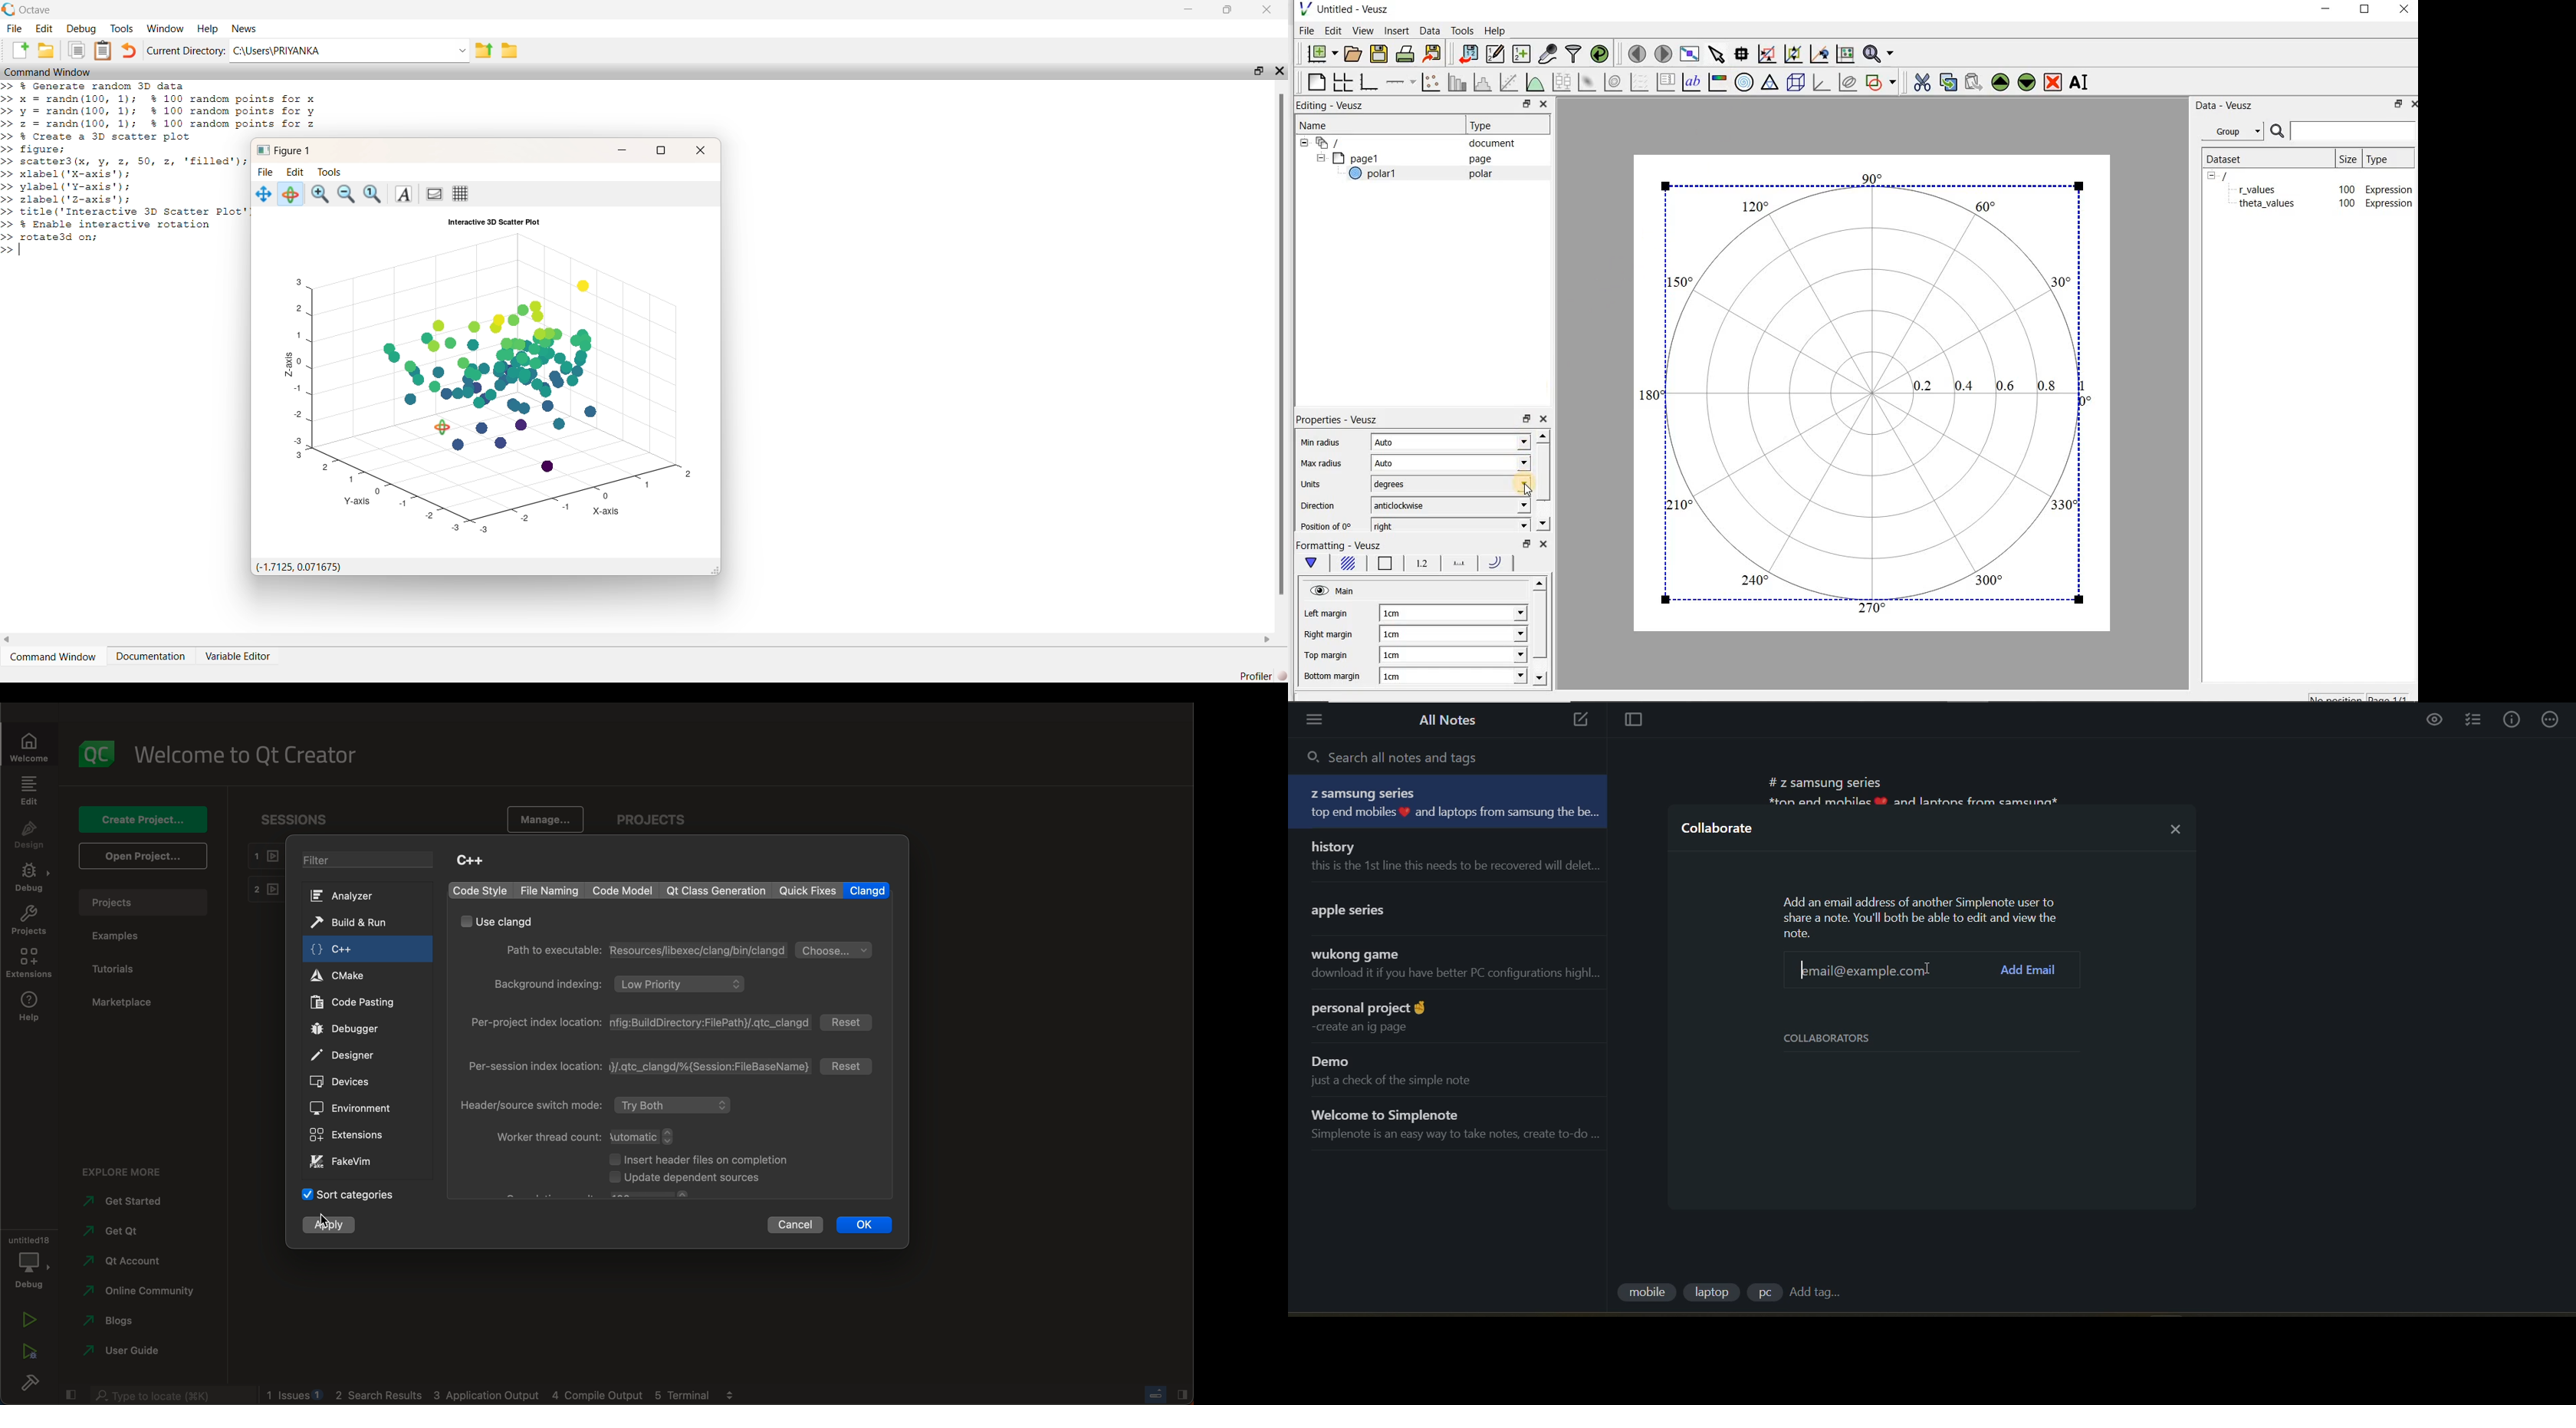 This screenshot has width=2576, height=1428. I want to click on Tools, so click(1461, 31).